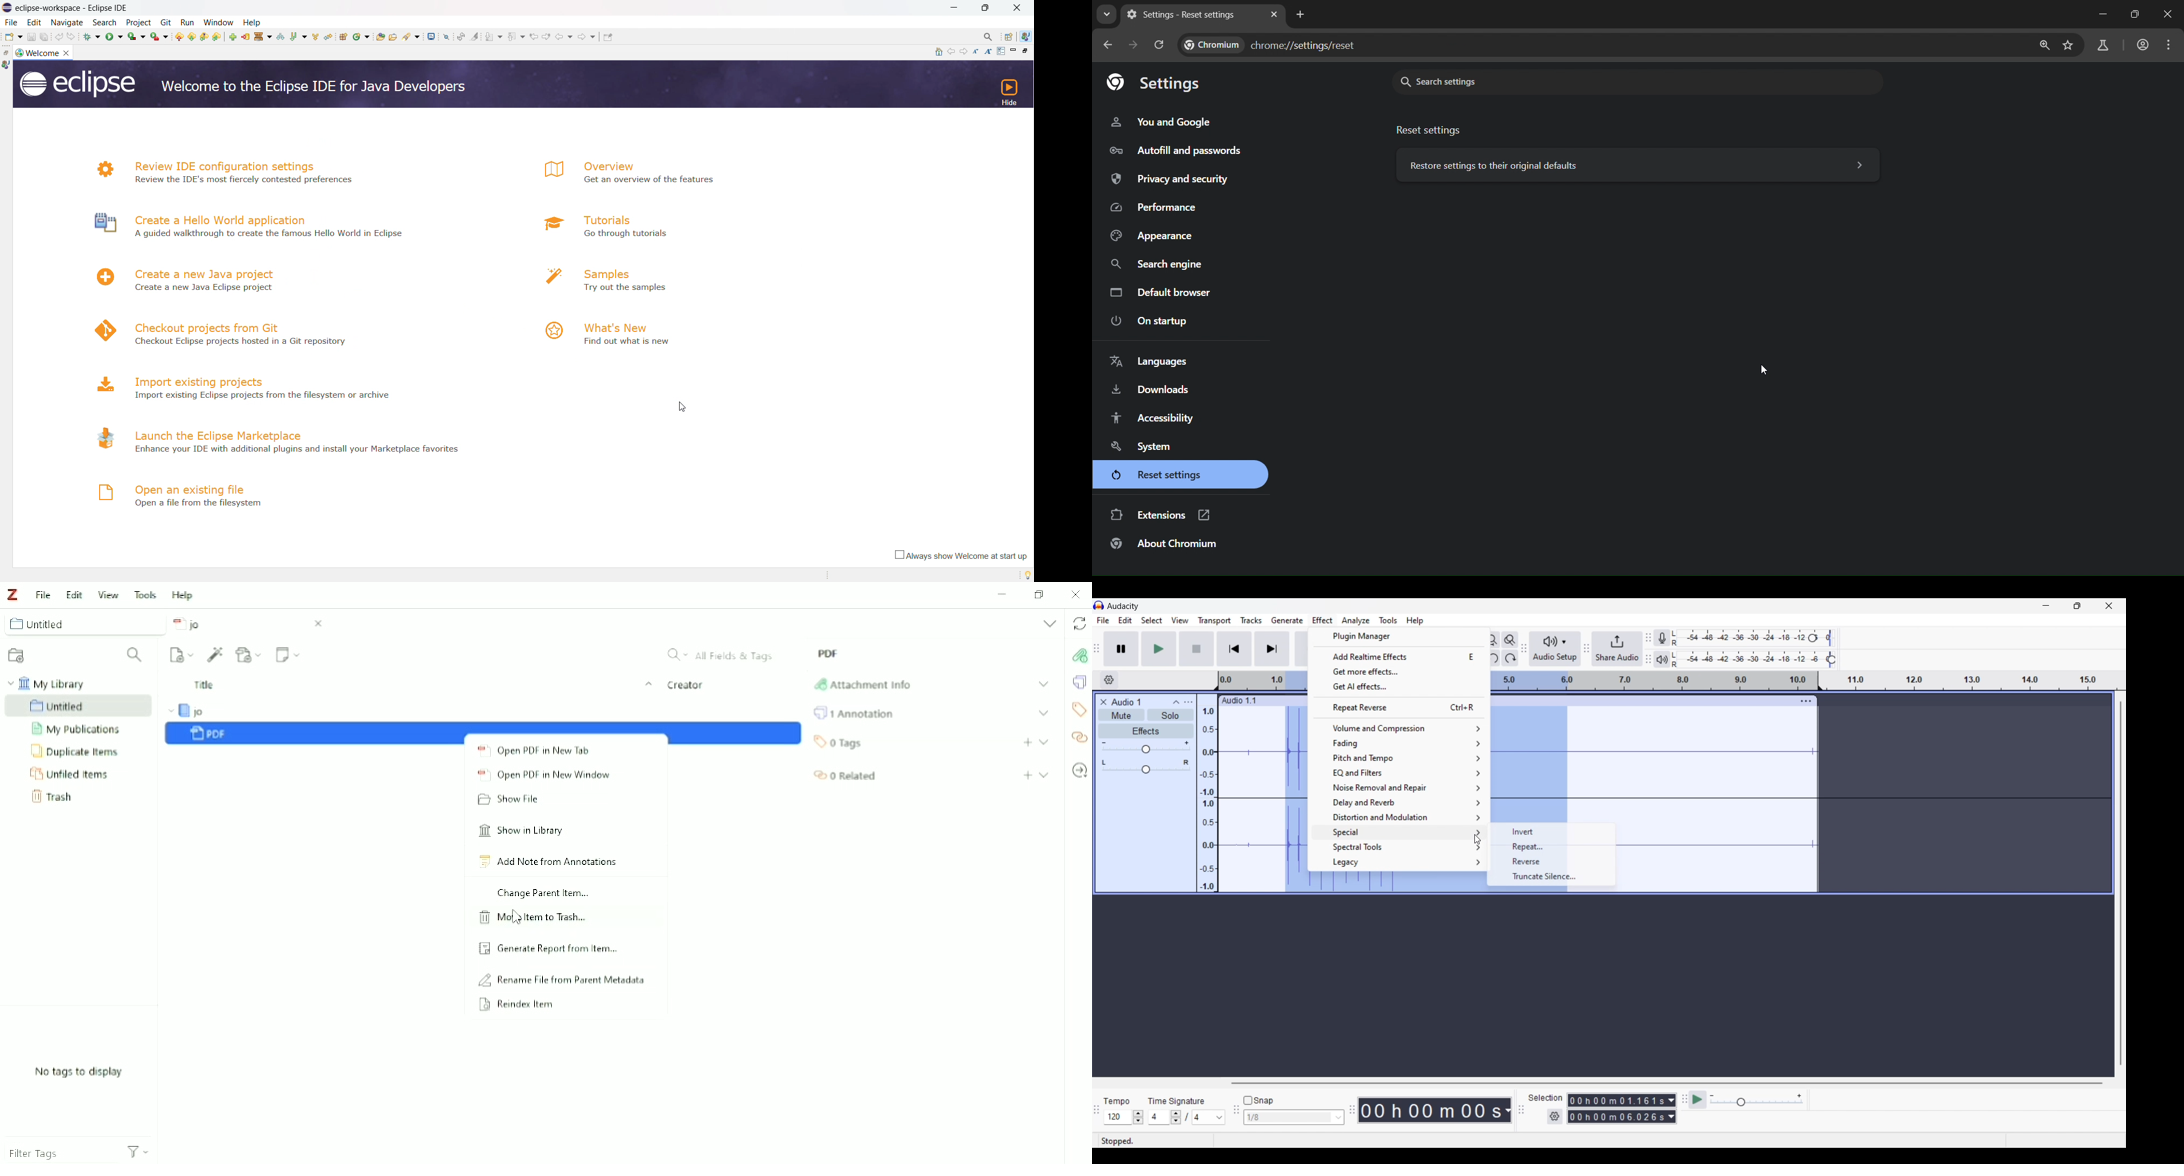  I want to click on Generate Report from Item, so click(554, 950).